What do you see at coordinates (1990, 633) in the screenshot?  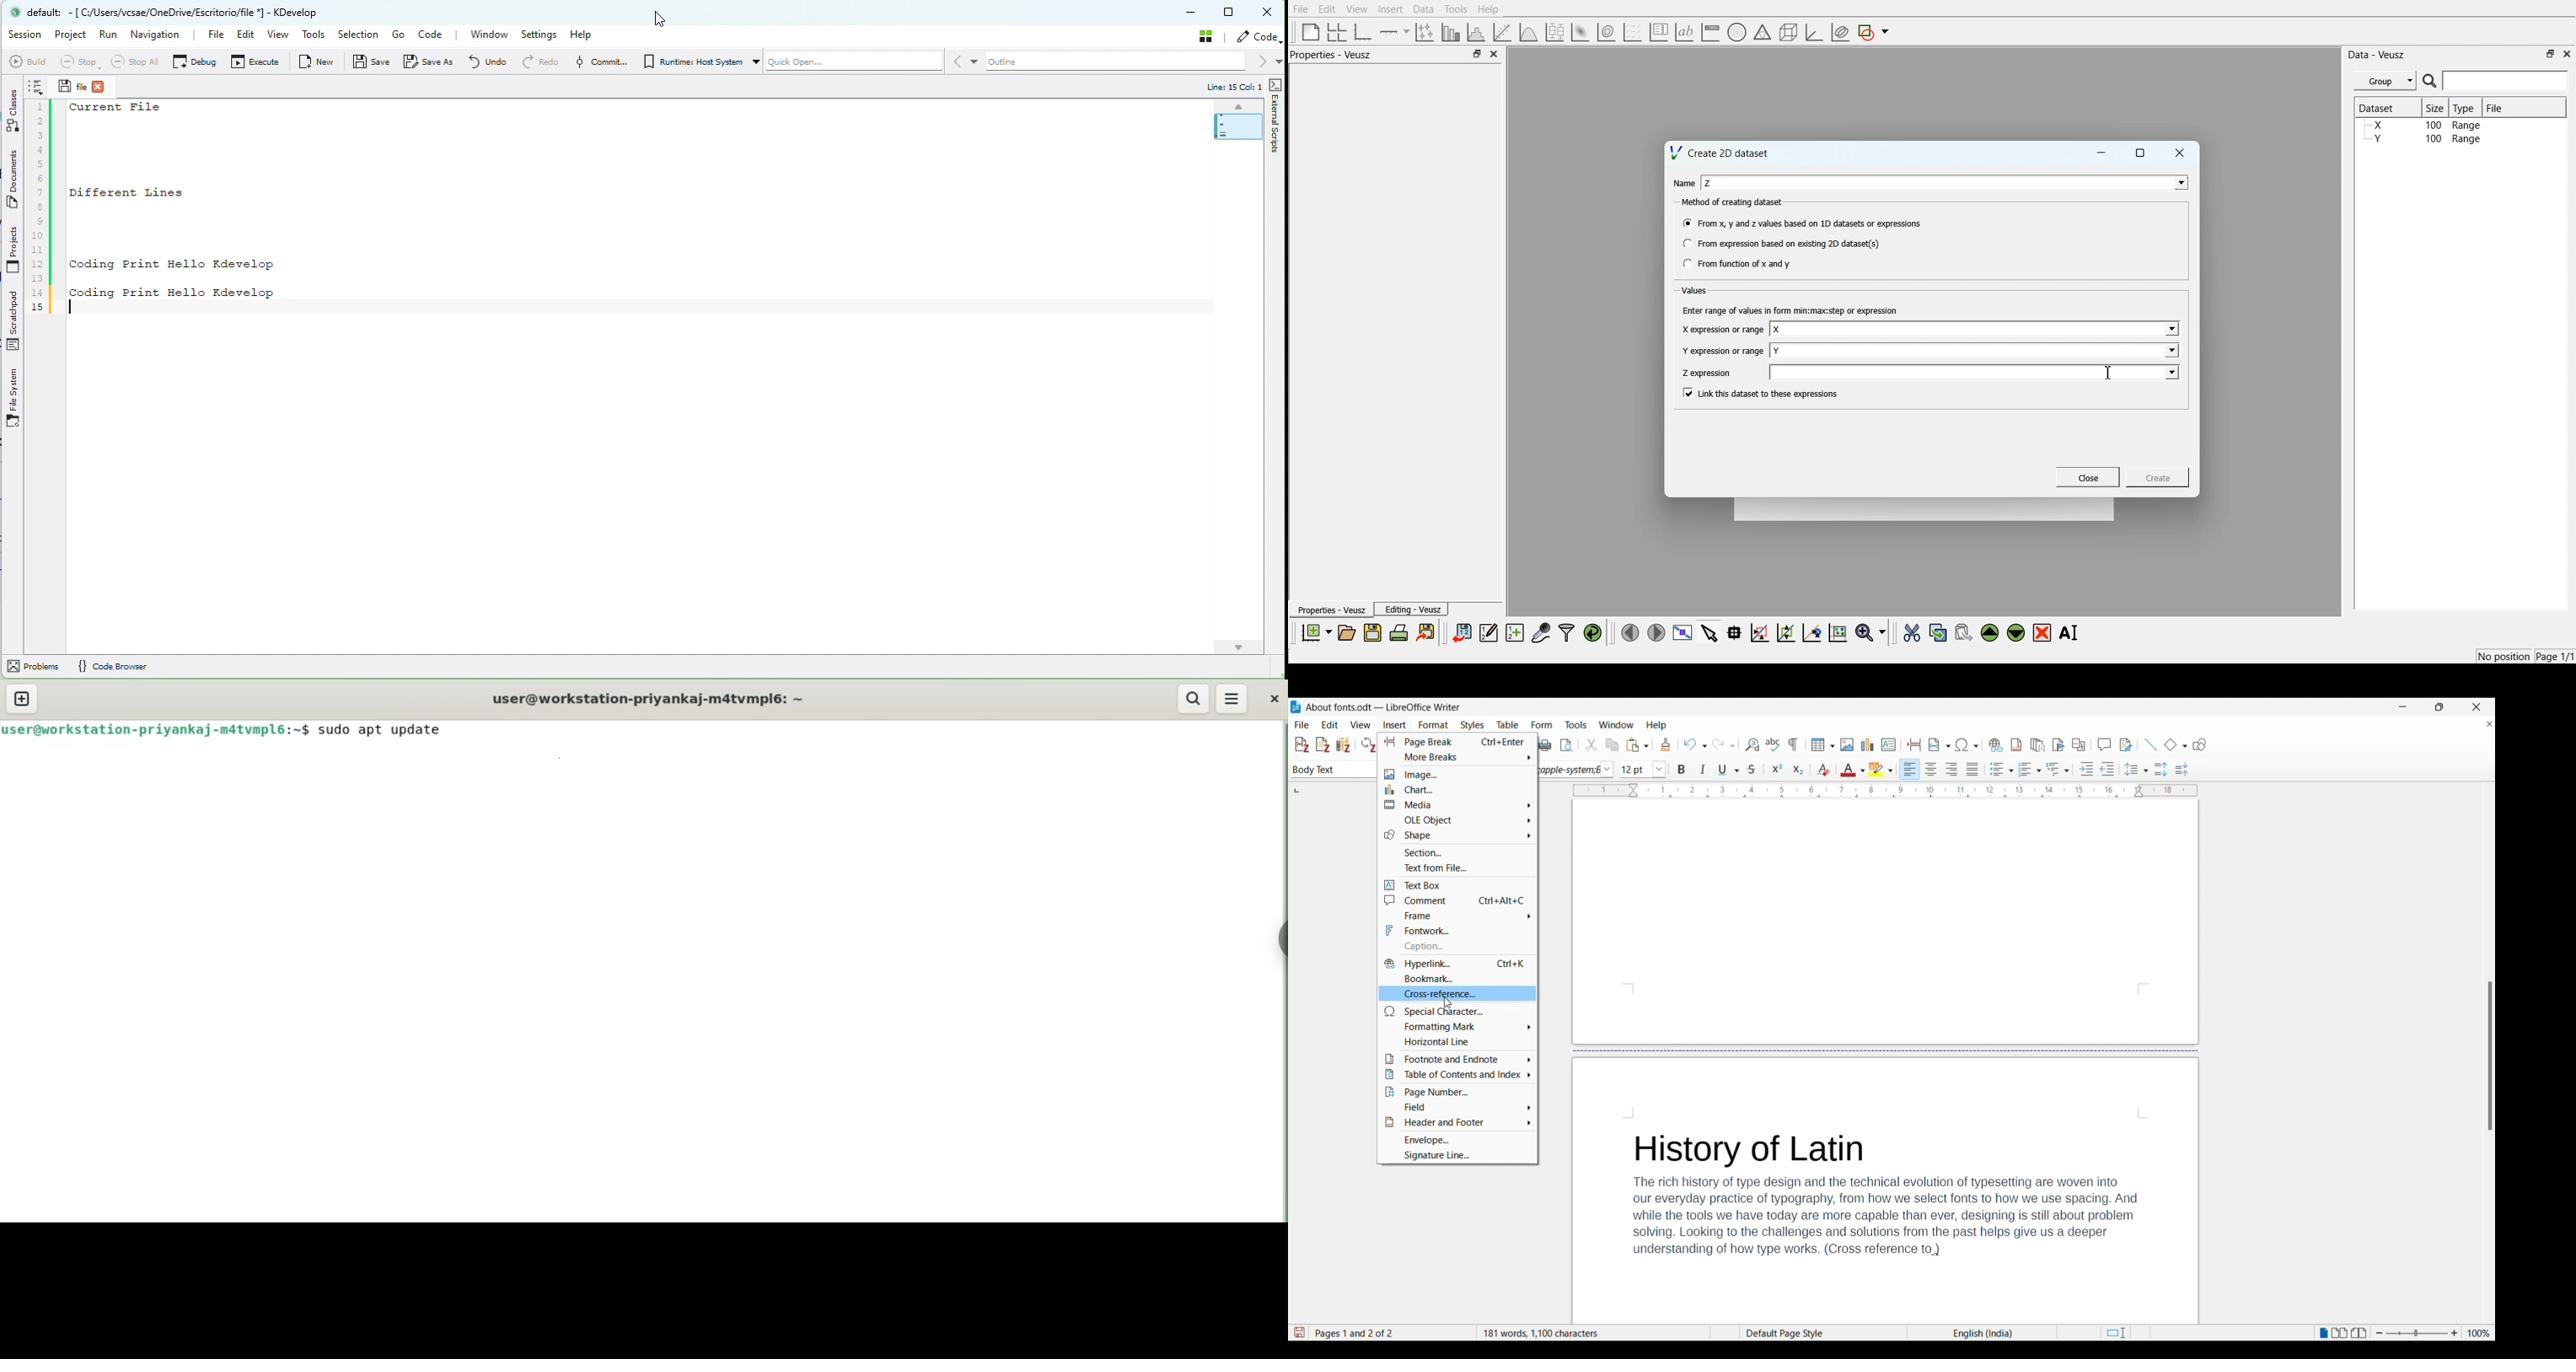 I see `Move up the selected widget` at bounding box center [1990, 633].